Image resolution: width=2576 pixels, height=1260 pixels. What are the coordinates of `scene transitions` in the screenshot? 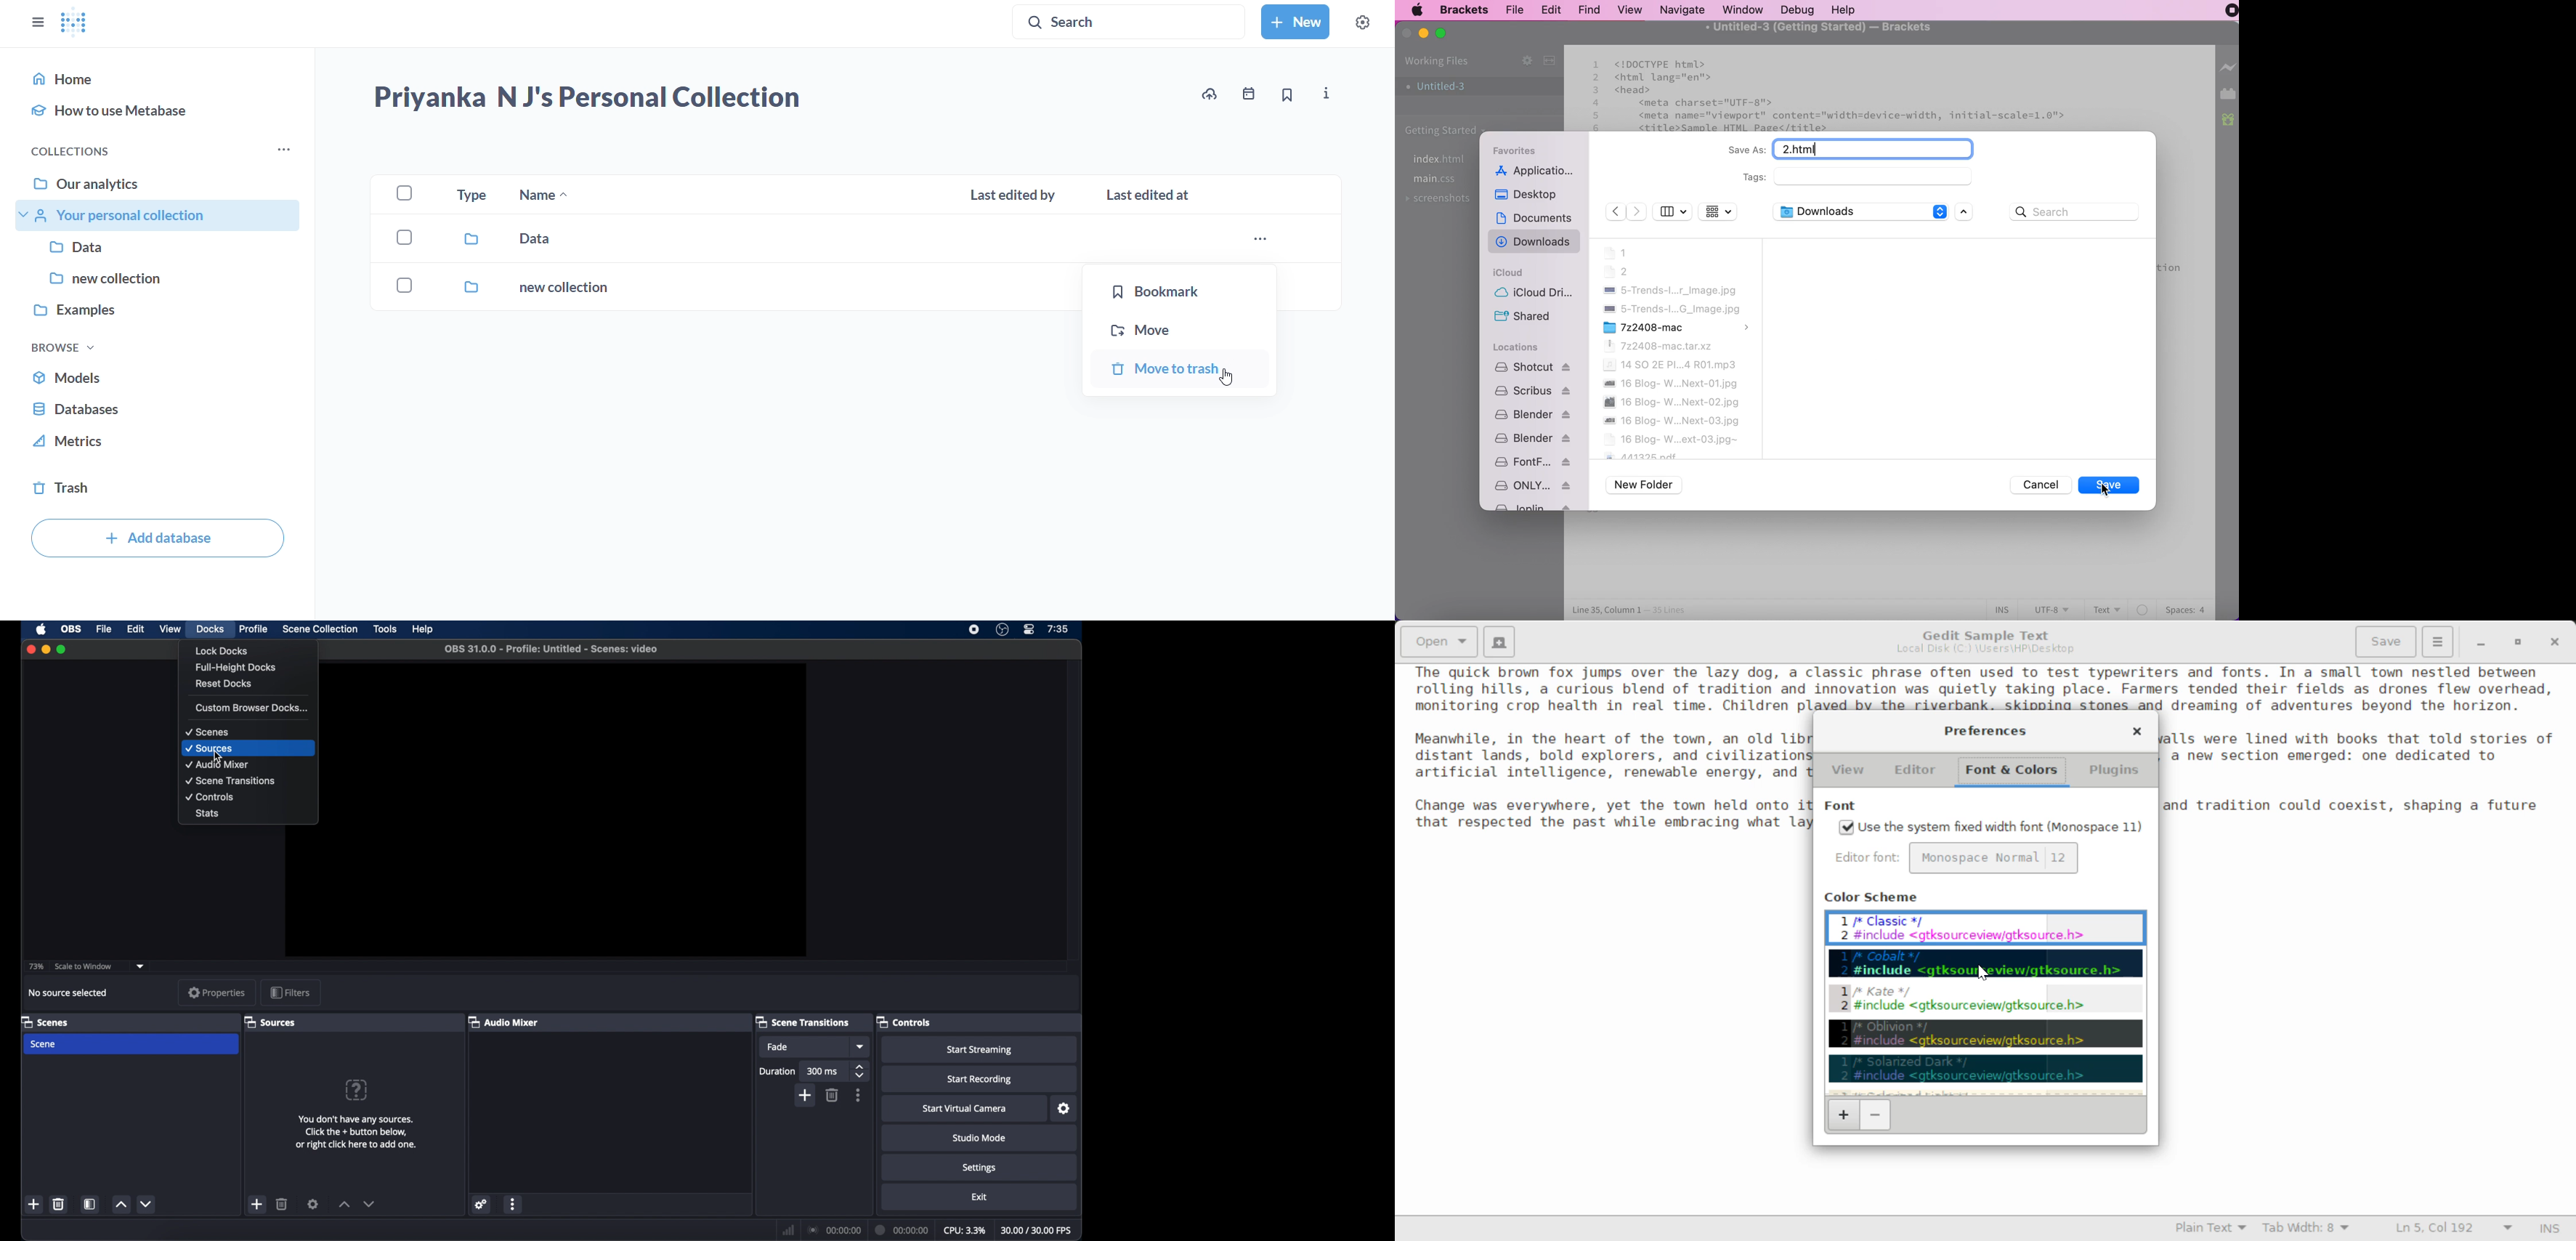 It's located at (230, 781).